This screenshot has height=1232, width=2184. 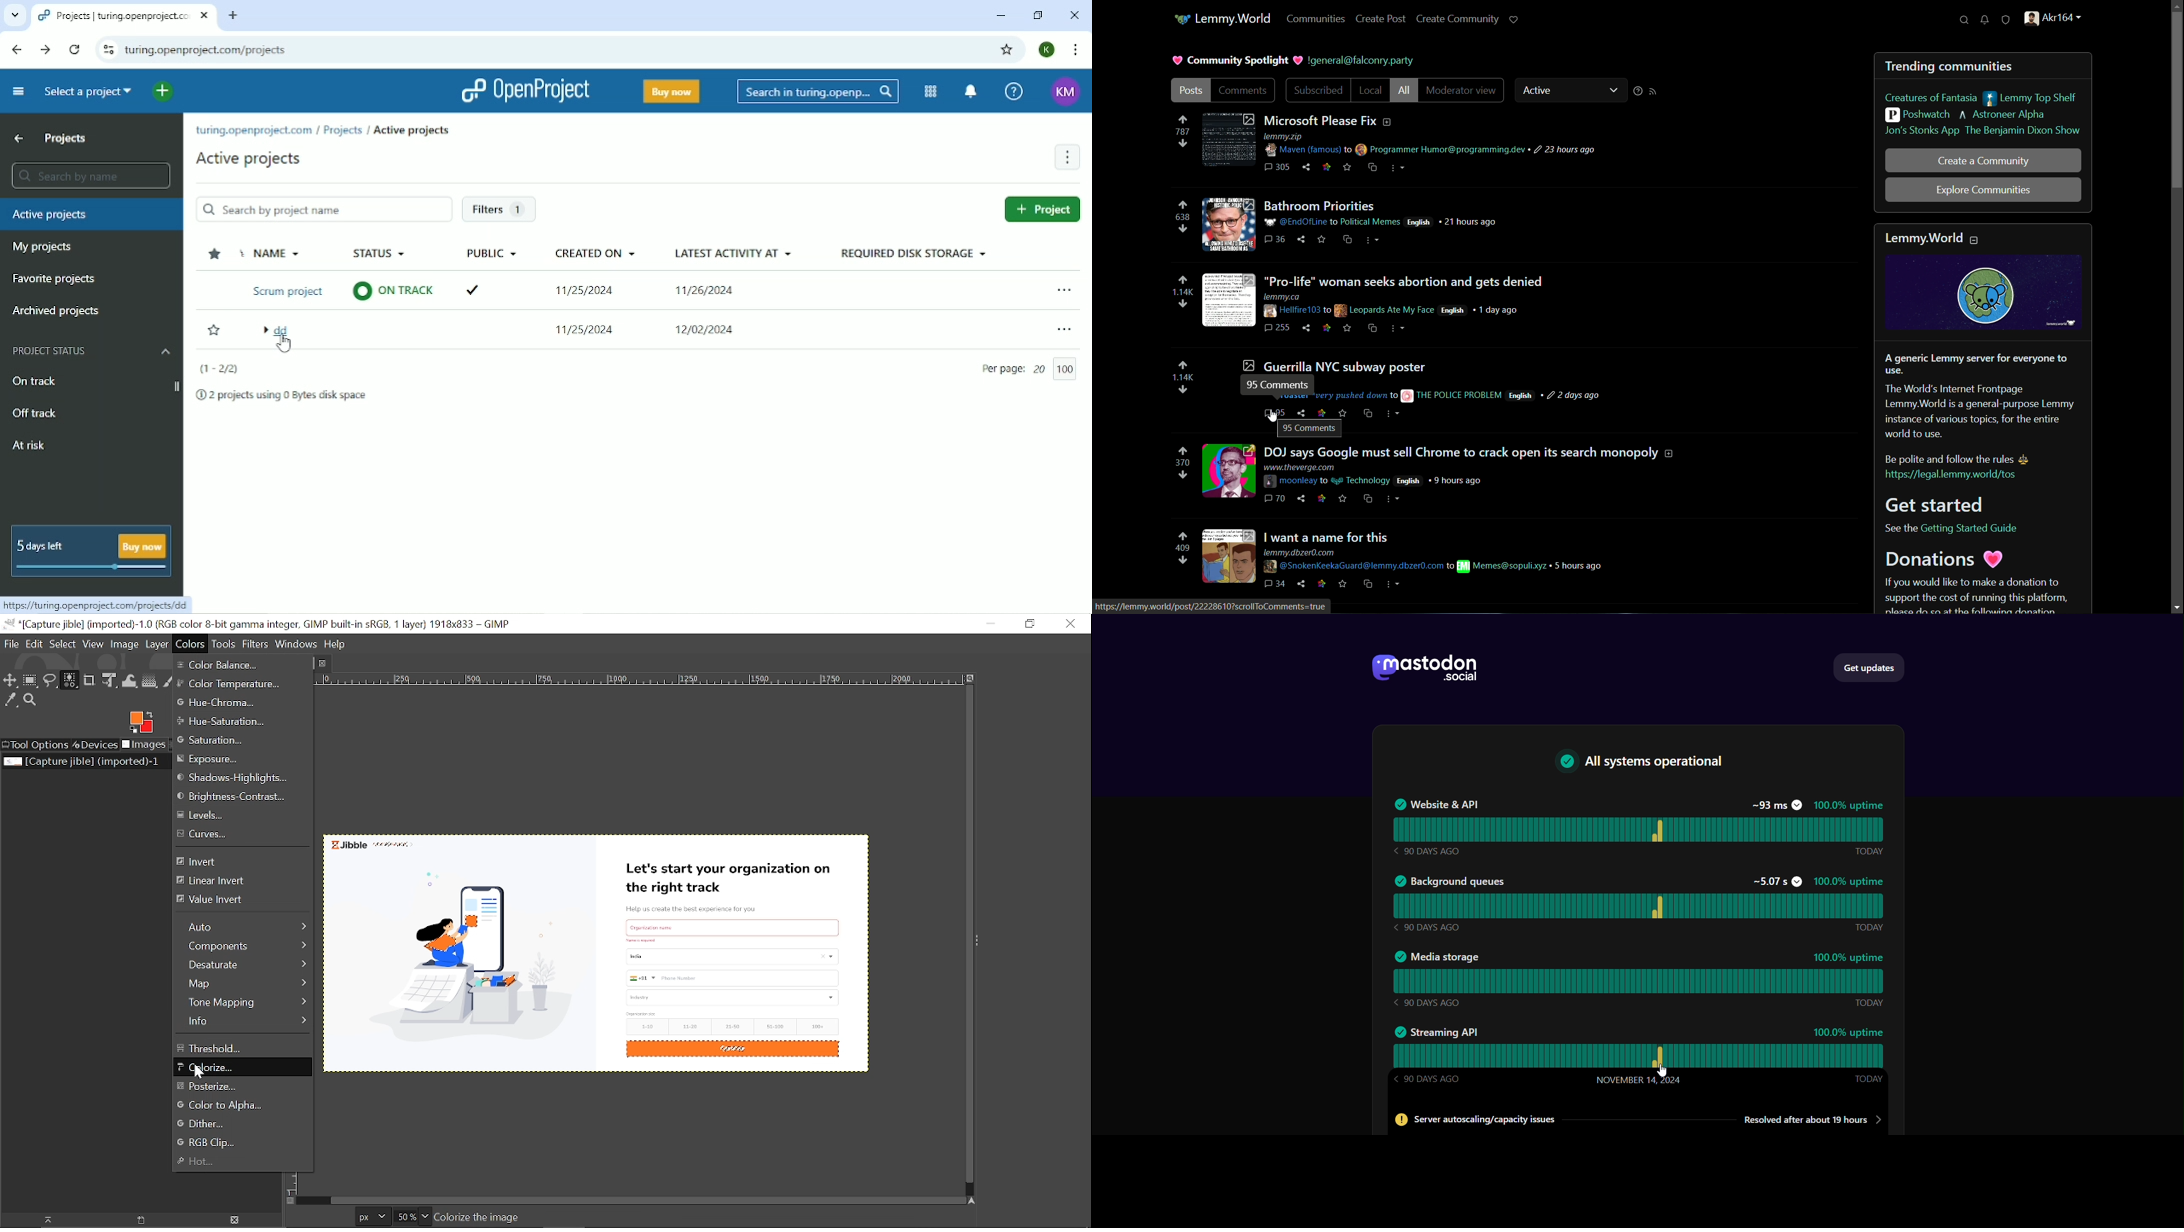 I want to click on icon, so click(x=1325, y=584).